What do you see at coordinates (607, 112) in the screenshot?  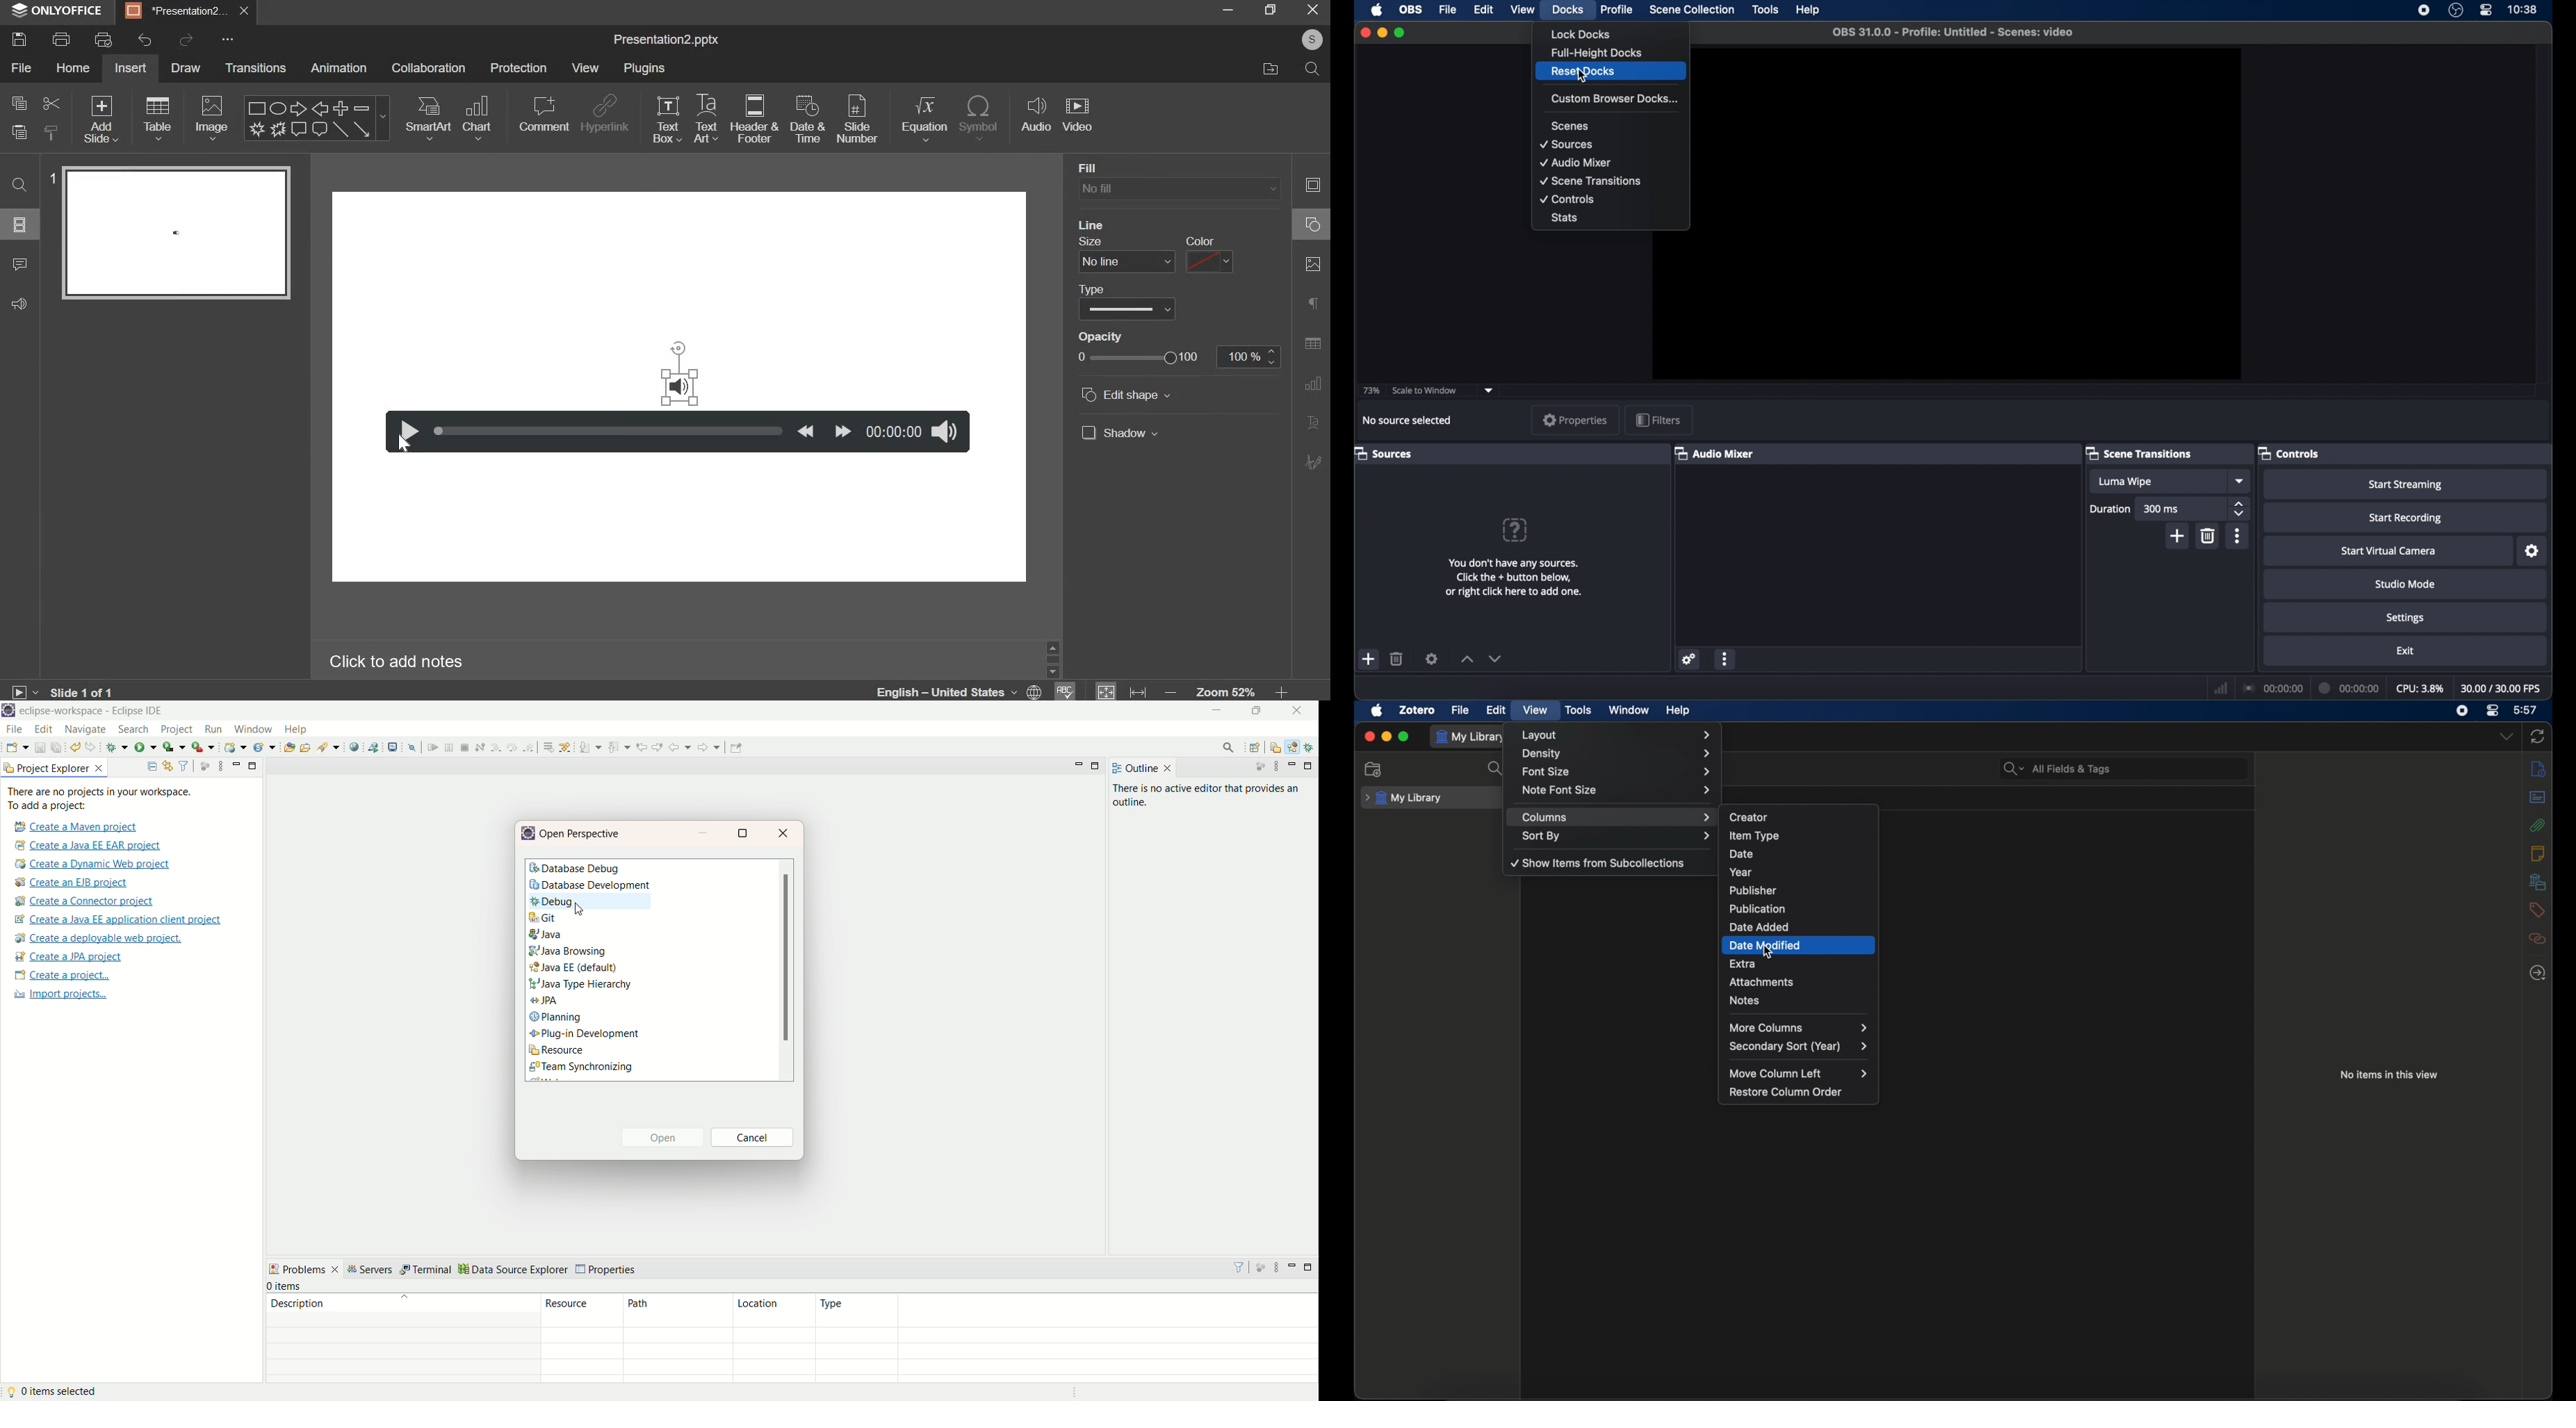 I see `hyperlink` at bounding box center [607, 112].